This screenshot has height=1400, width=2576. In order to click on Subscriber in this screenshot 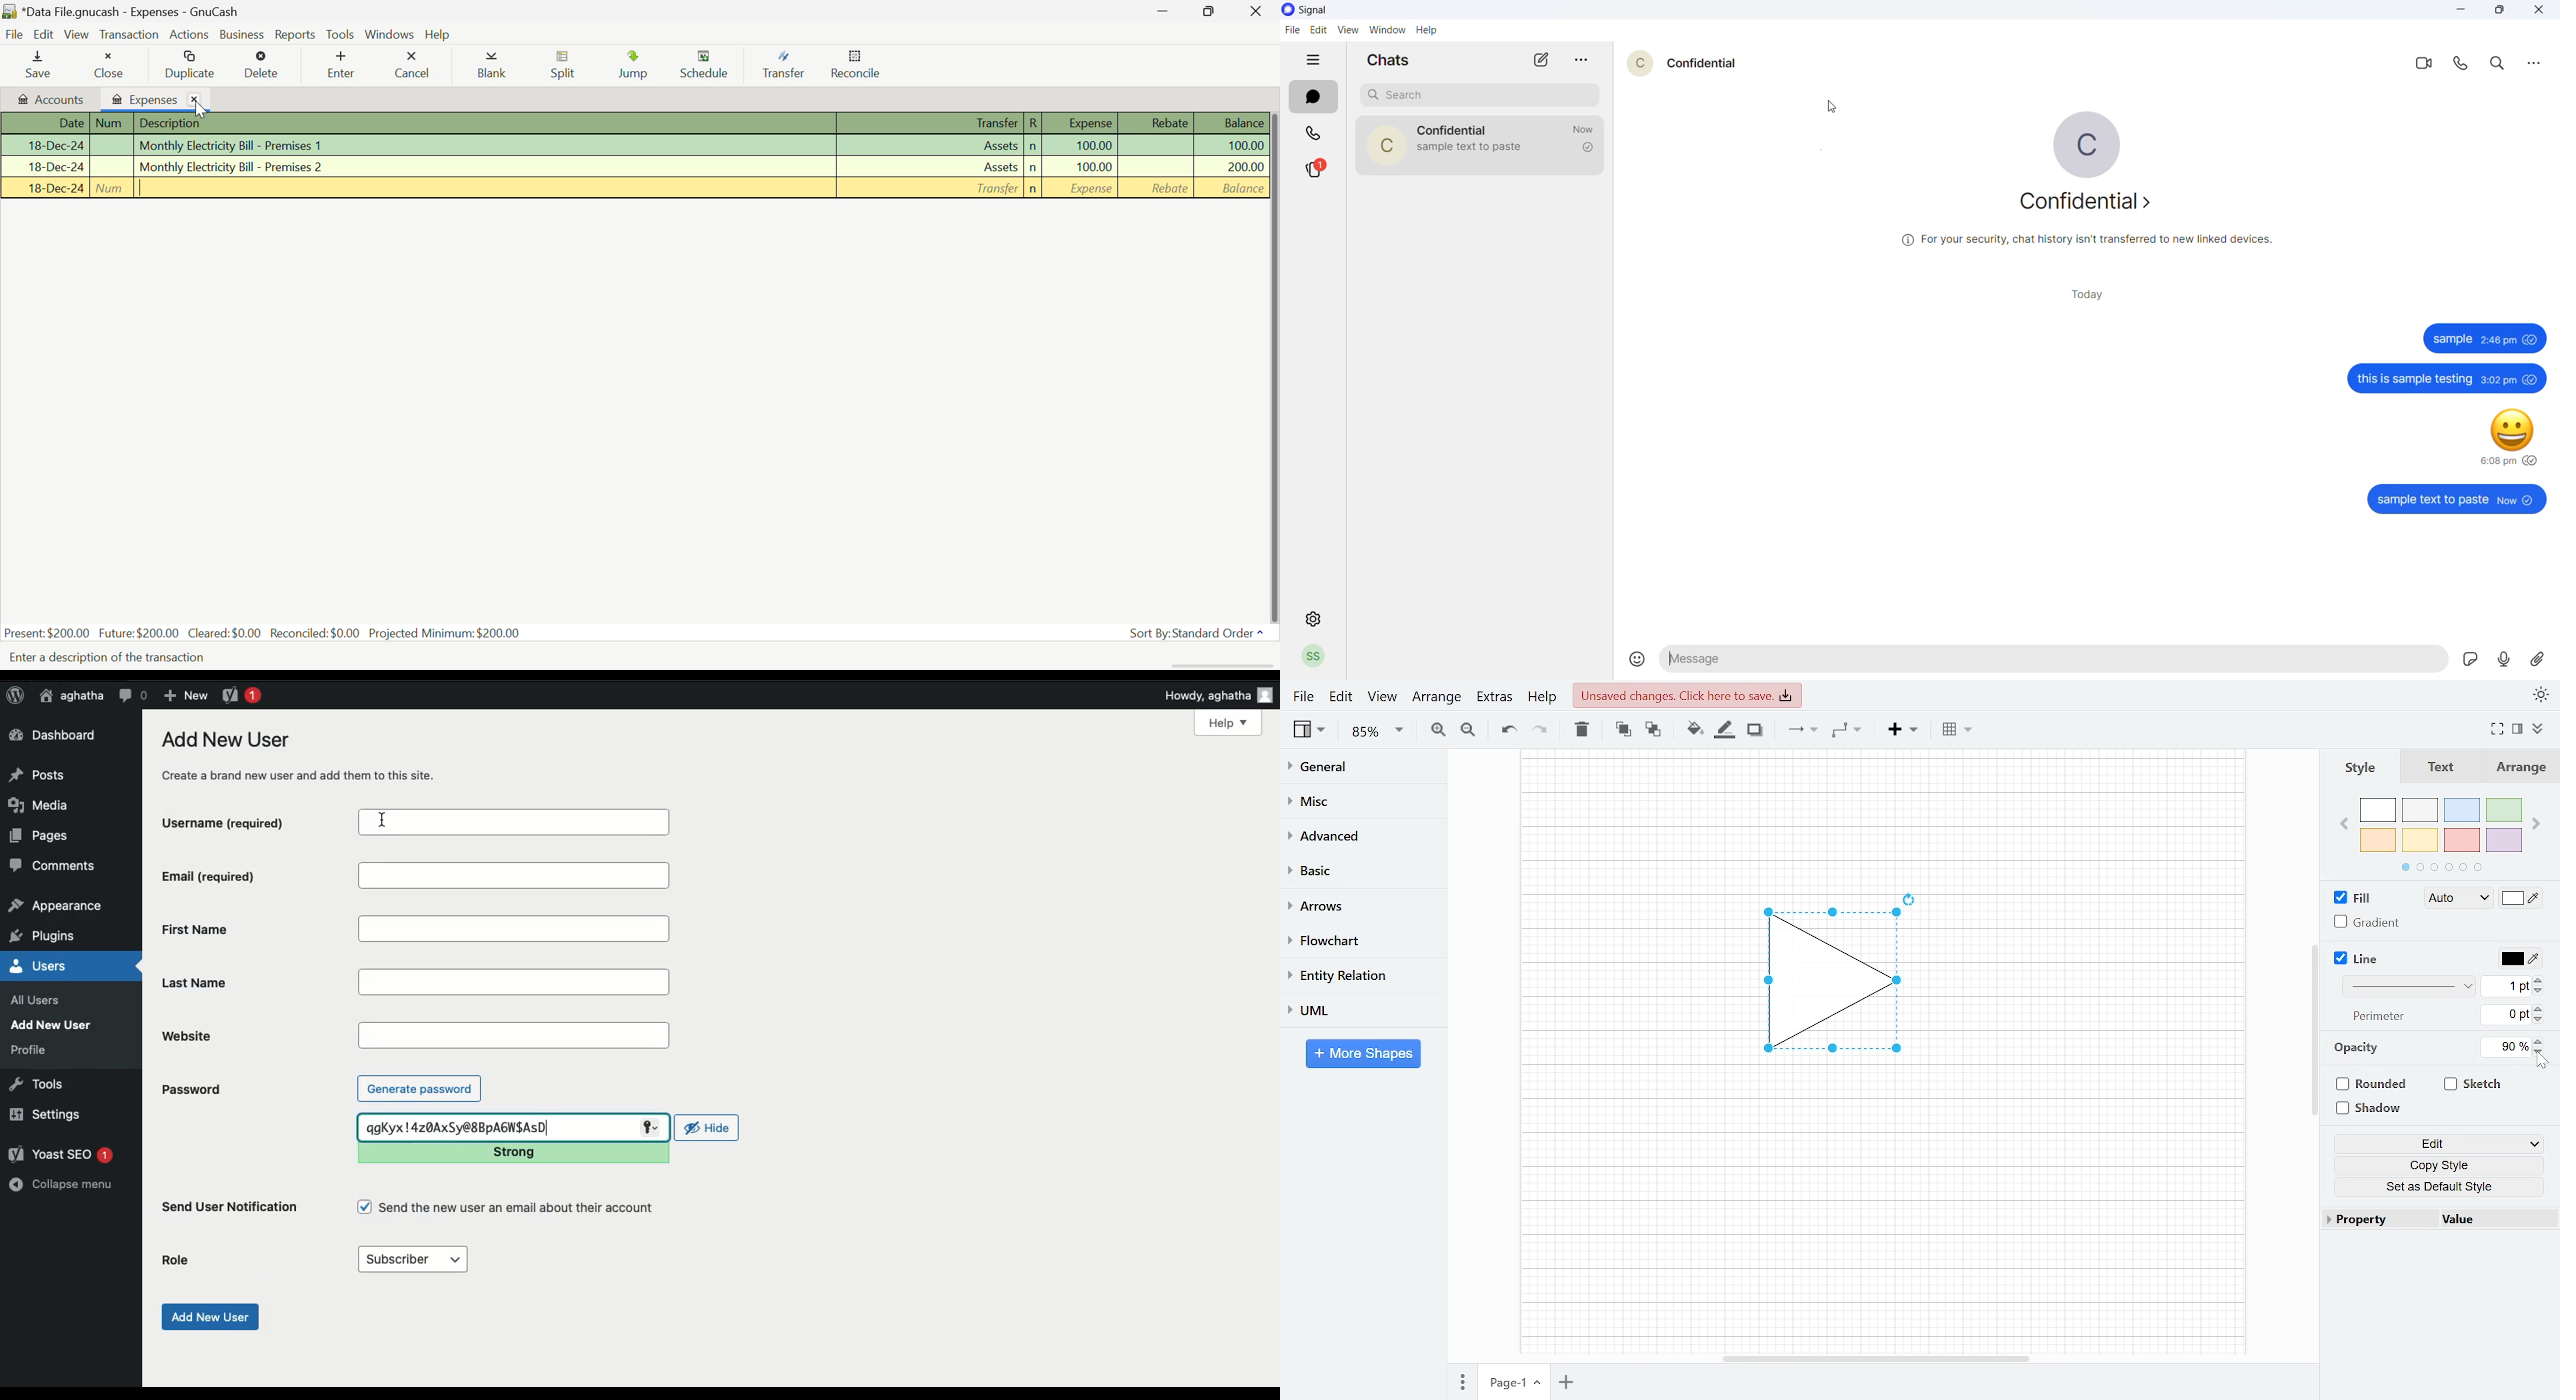, I will do `click(412, 1260)`.